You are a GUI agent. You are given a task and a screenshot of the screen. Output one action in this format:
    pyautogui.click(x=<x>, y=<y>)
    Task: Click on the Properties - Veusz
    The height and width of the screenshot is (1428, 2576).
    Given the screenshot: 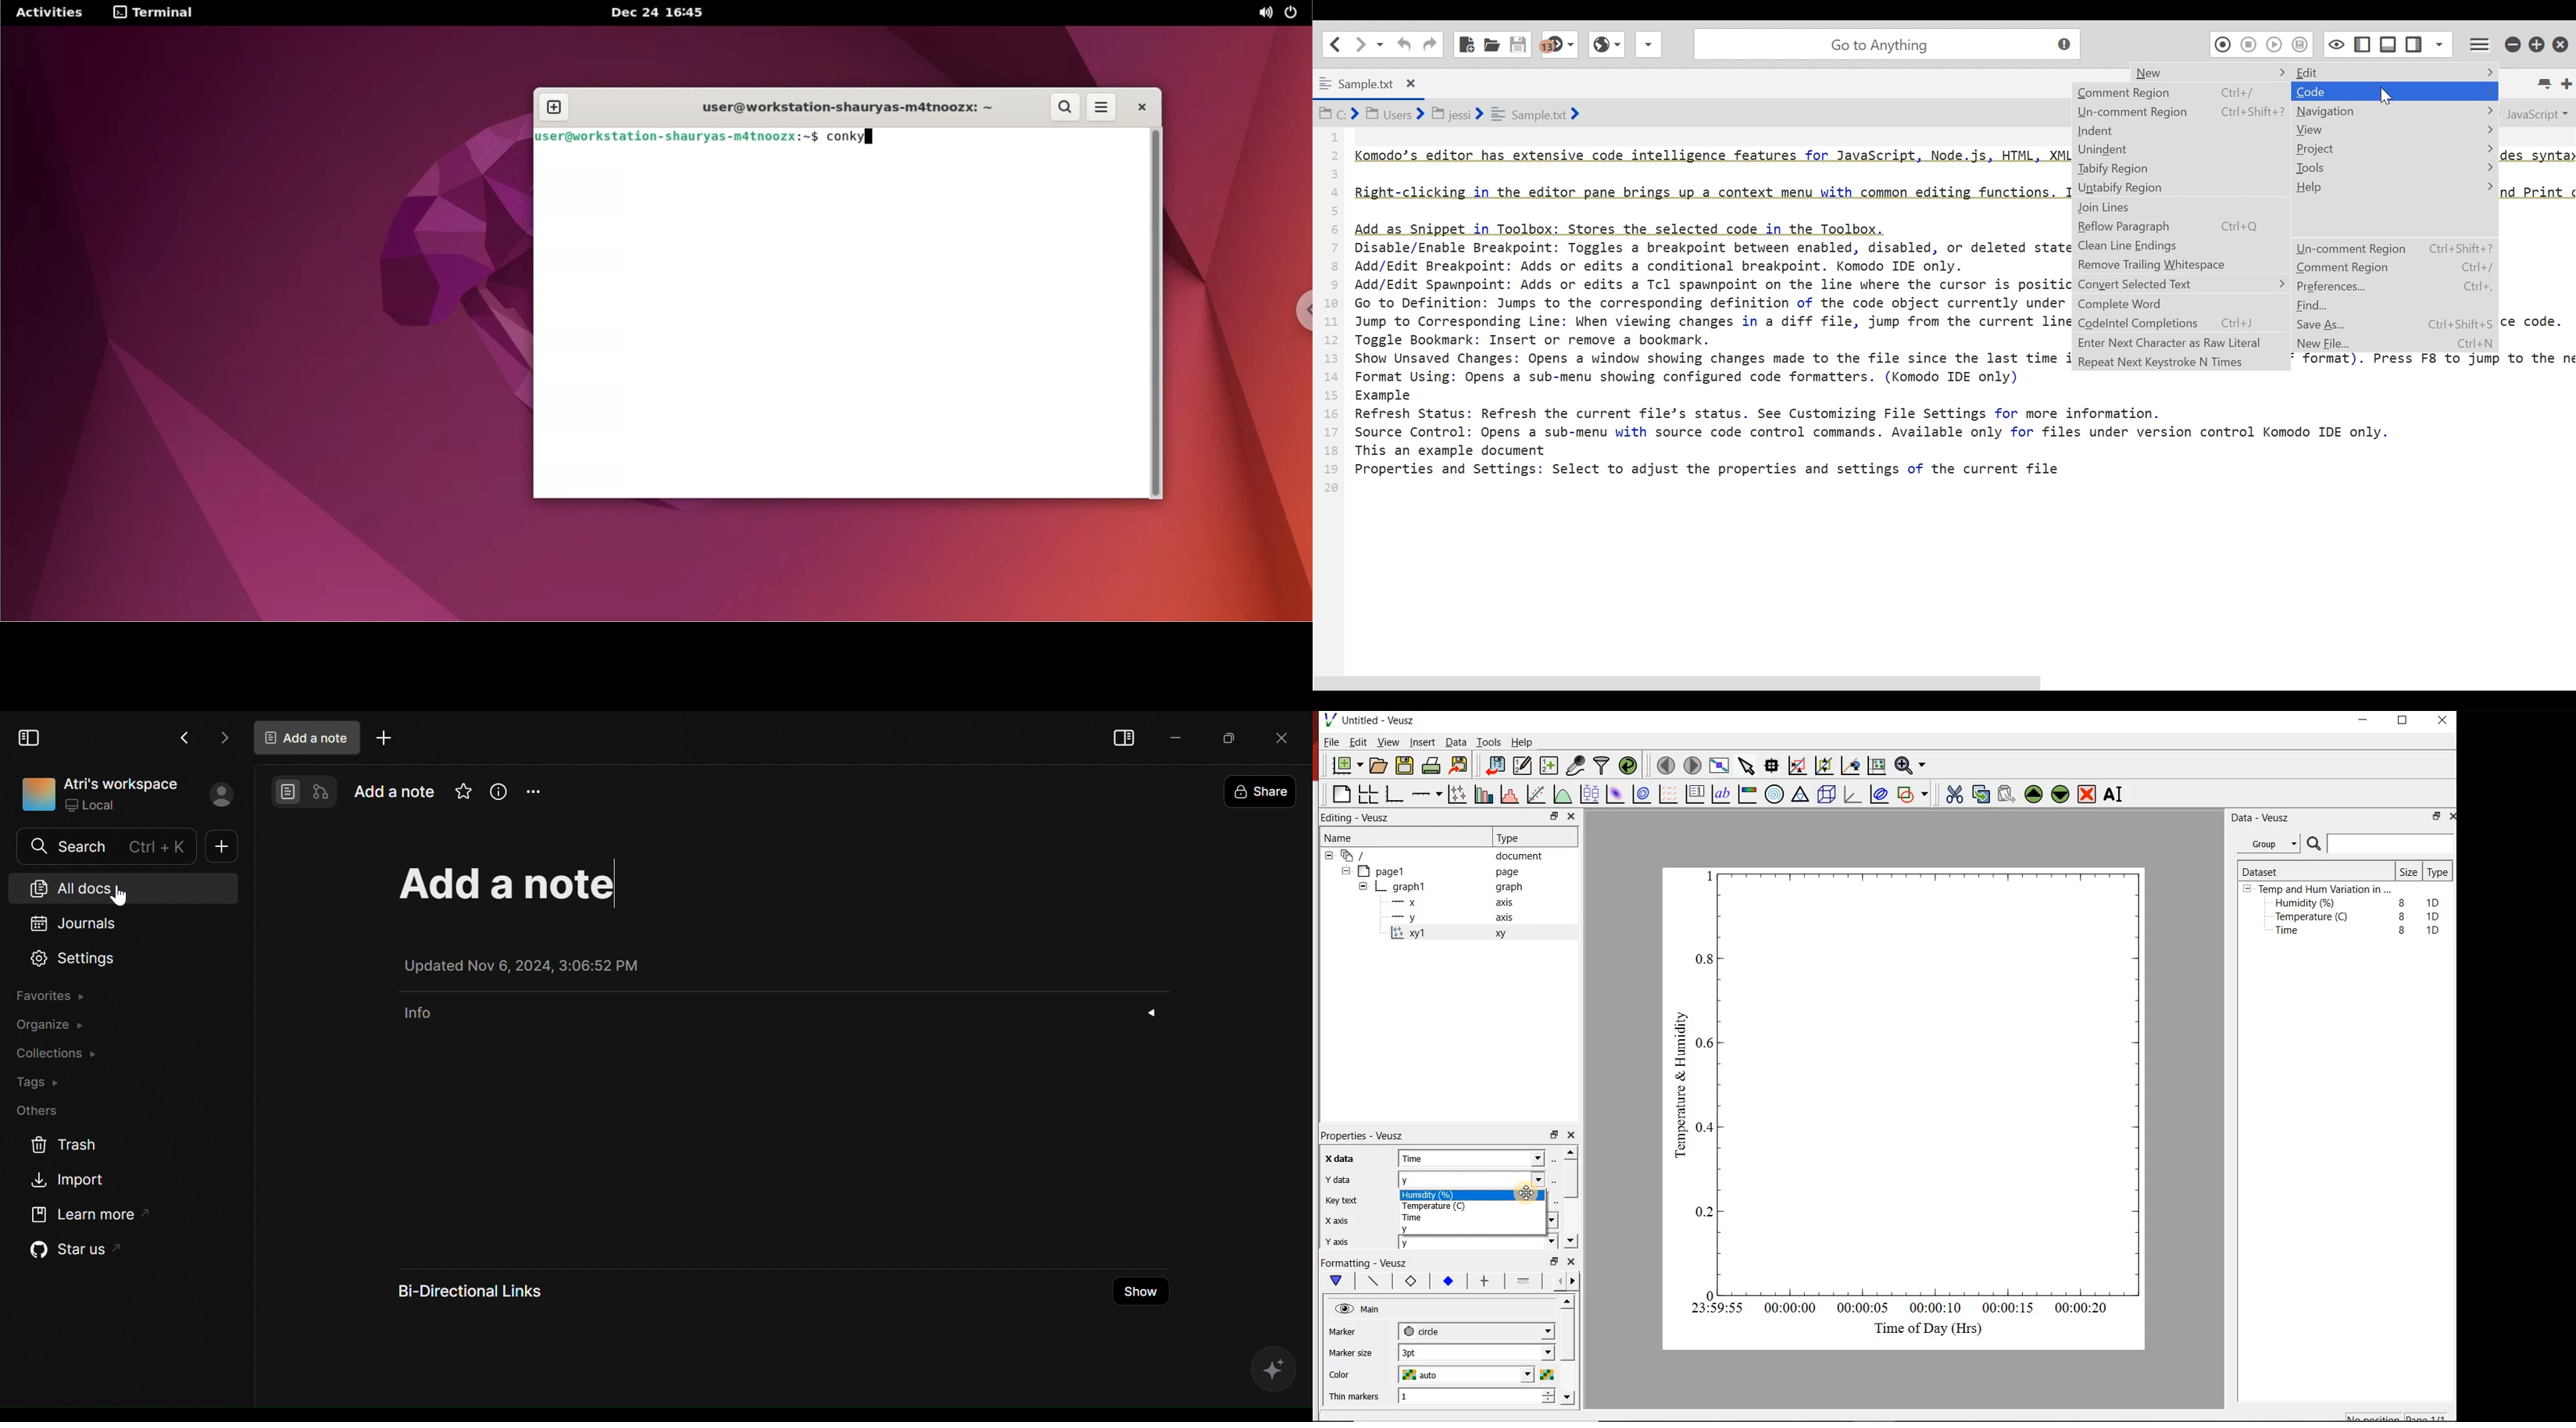 What is the action you would take?
    pyautogui.click(x=1369, y=1133)
    